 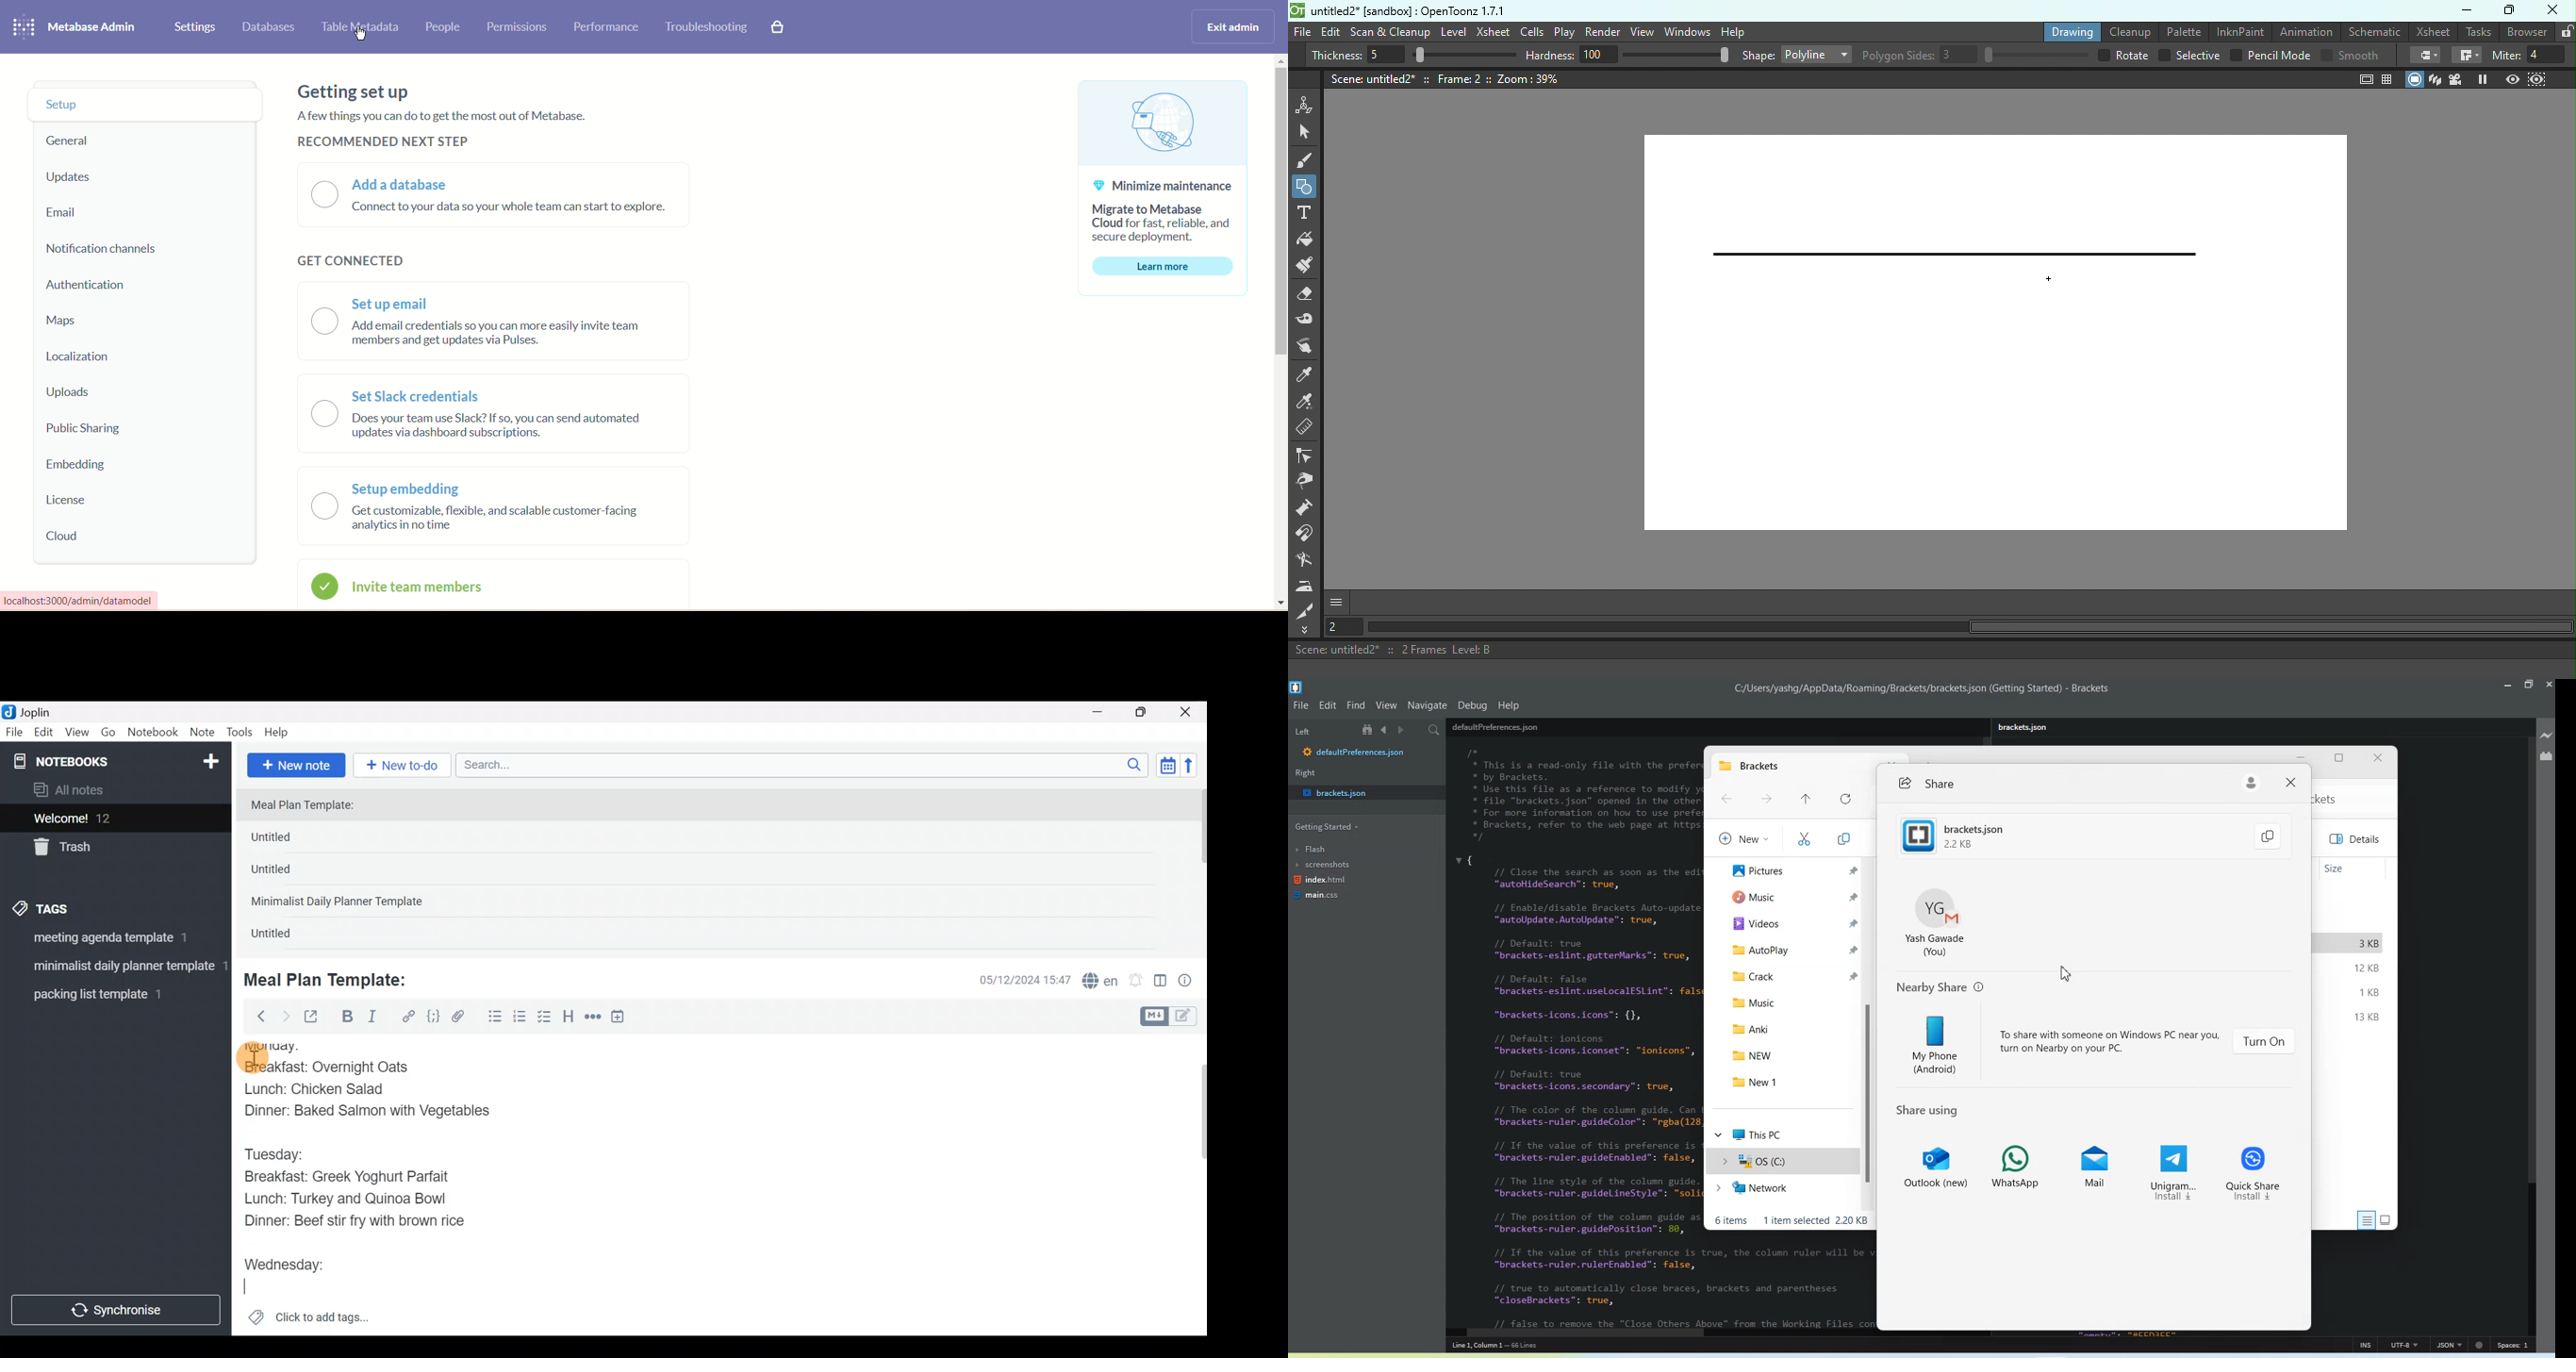 What do you see at coordinates (1928, 1110) in the screenshot?
I see `Share using` at bounding box center [1928, 1110].